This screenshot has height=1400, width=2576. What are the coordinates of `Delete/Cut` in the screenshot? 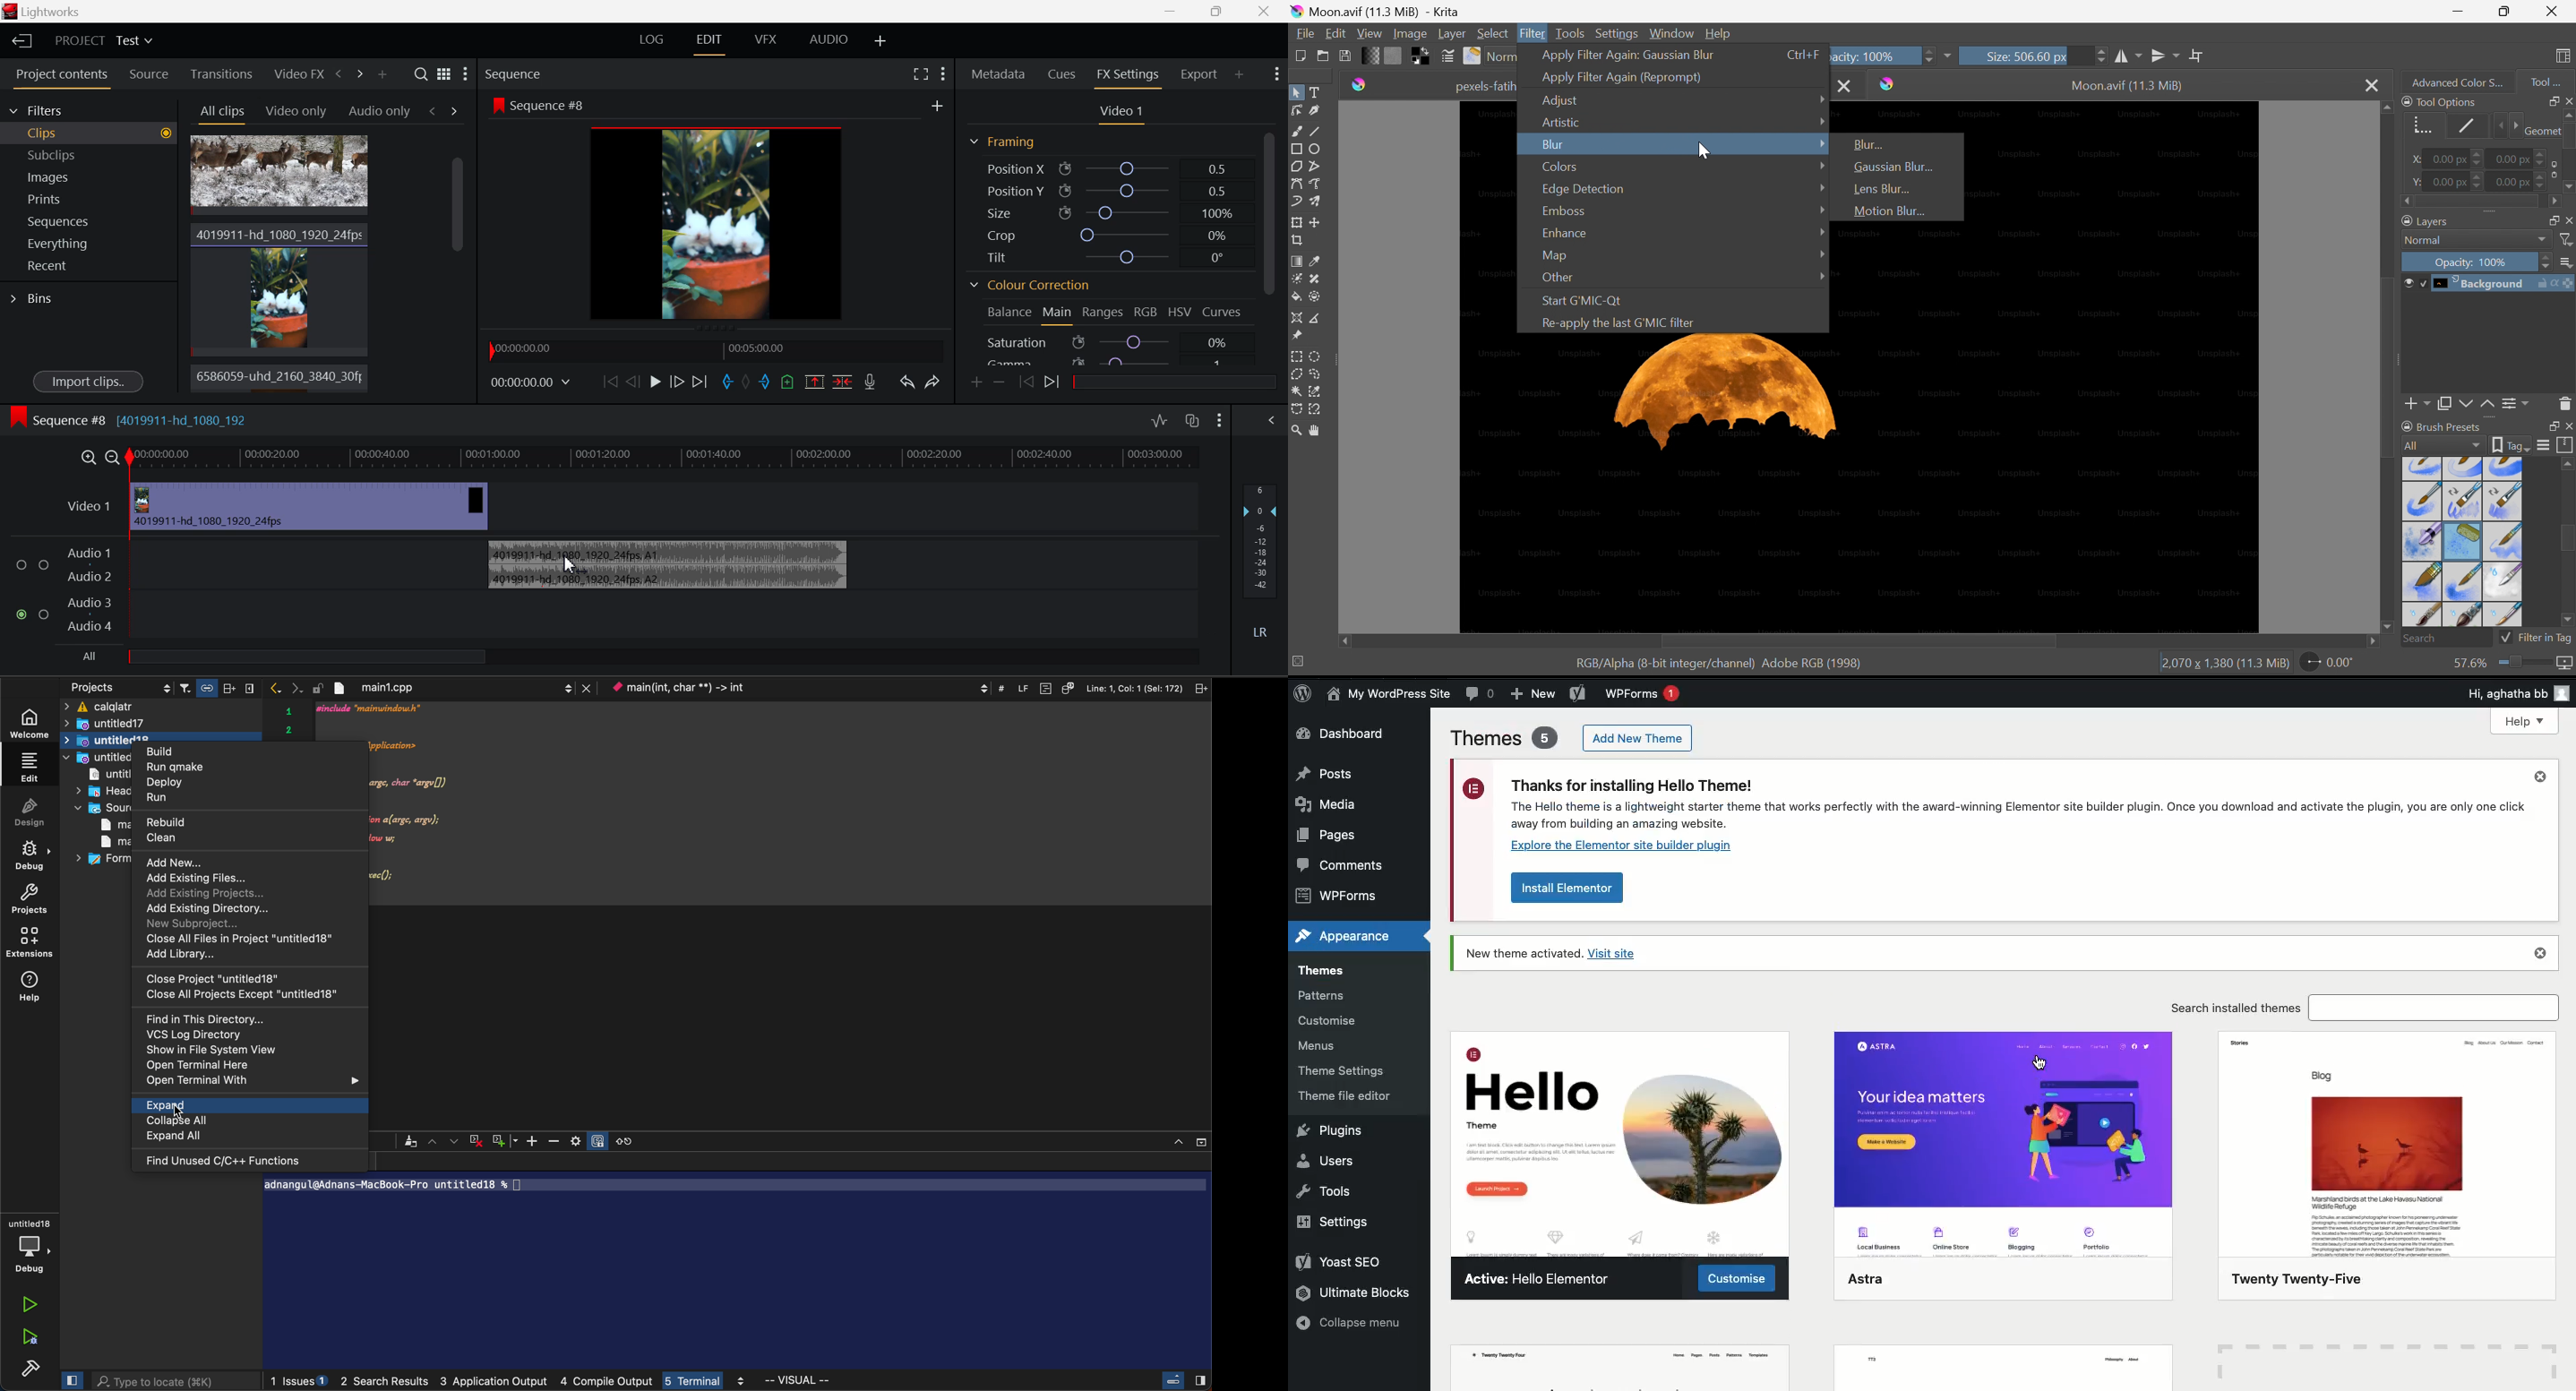 It's located at (841, 383).